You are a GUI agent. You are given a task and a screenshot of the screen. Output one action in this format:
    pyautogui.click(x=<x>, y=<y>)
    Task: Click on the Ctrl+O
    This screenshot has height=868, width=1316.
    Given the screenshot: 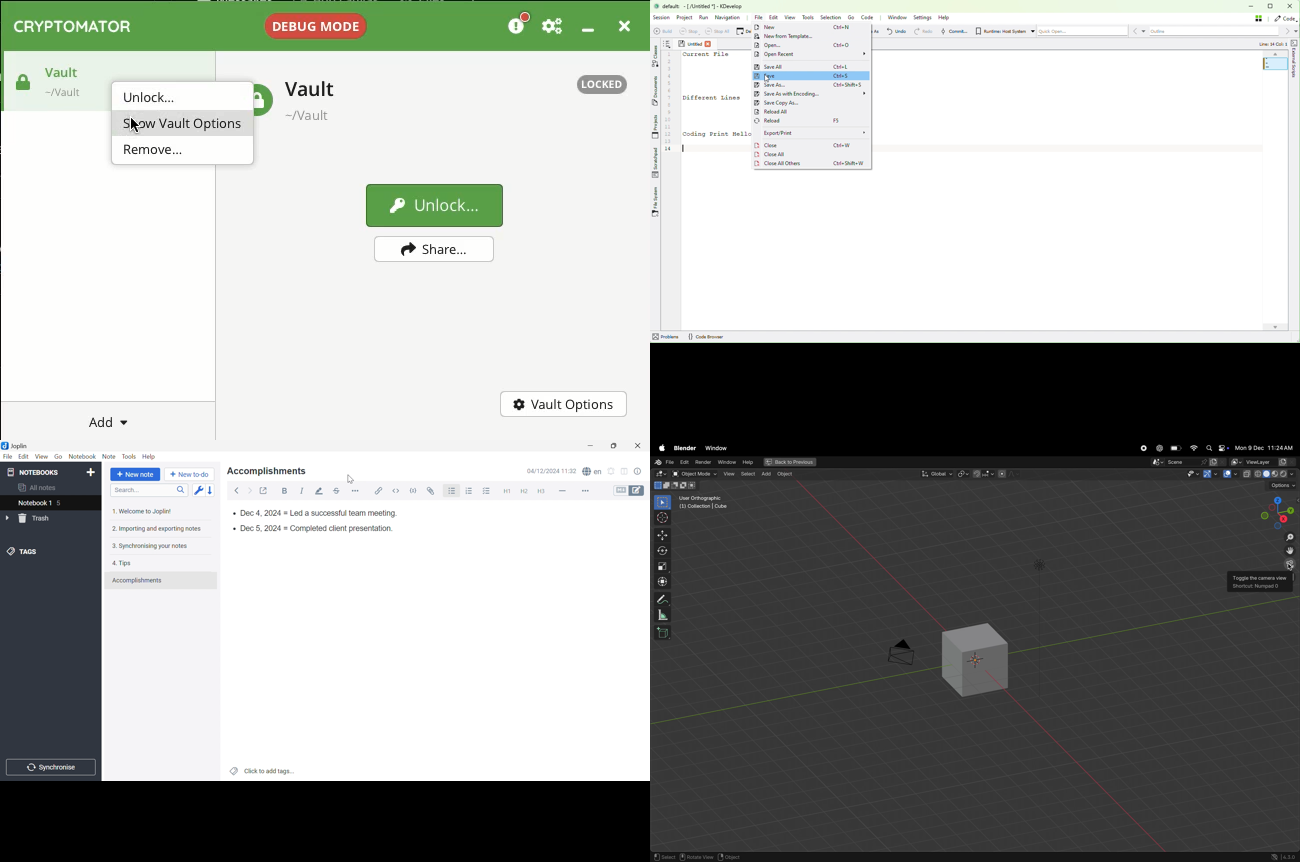 What is the action you would take?
    pyautogui.click(x=843, y=45)
    